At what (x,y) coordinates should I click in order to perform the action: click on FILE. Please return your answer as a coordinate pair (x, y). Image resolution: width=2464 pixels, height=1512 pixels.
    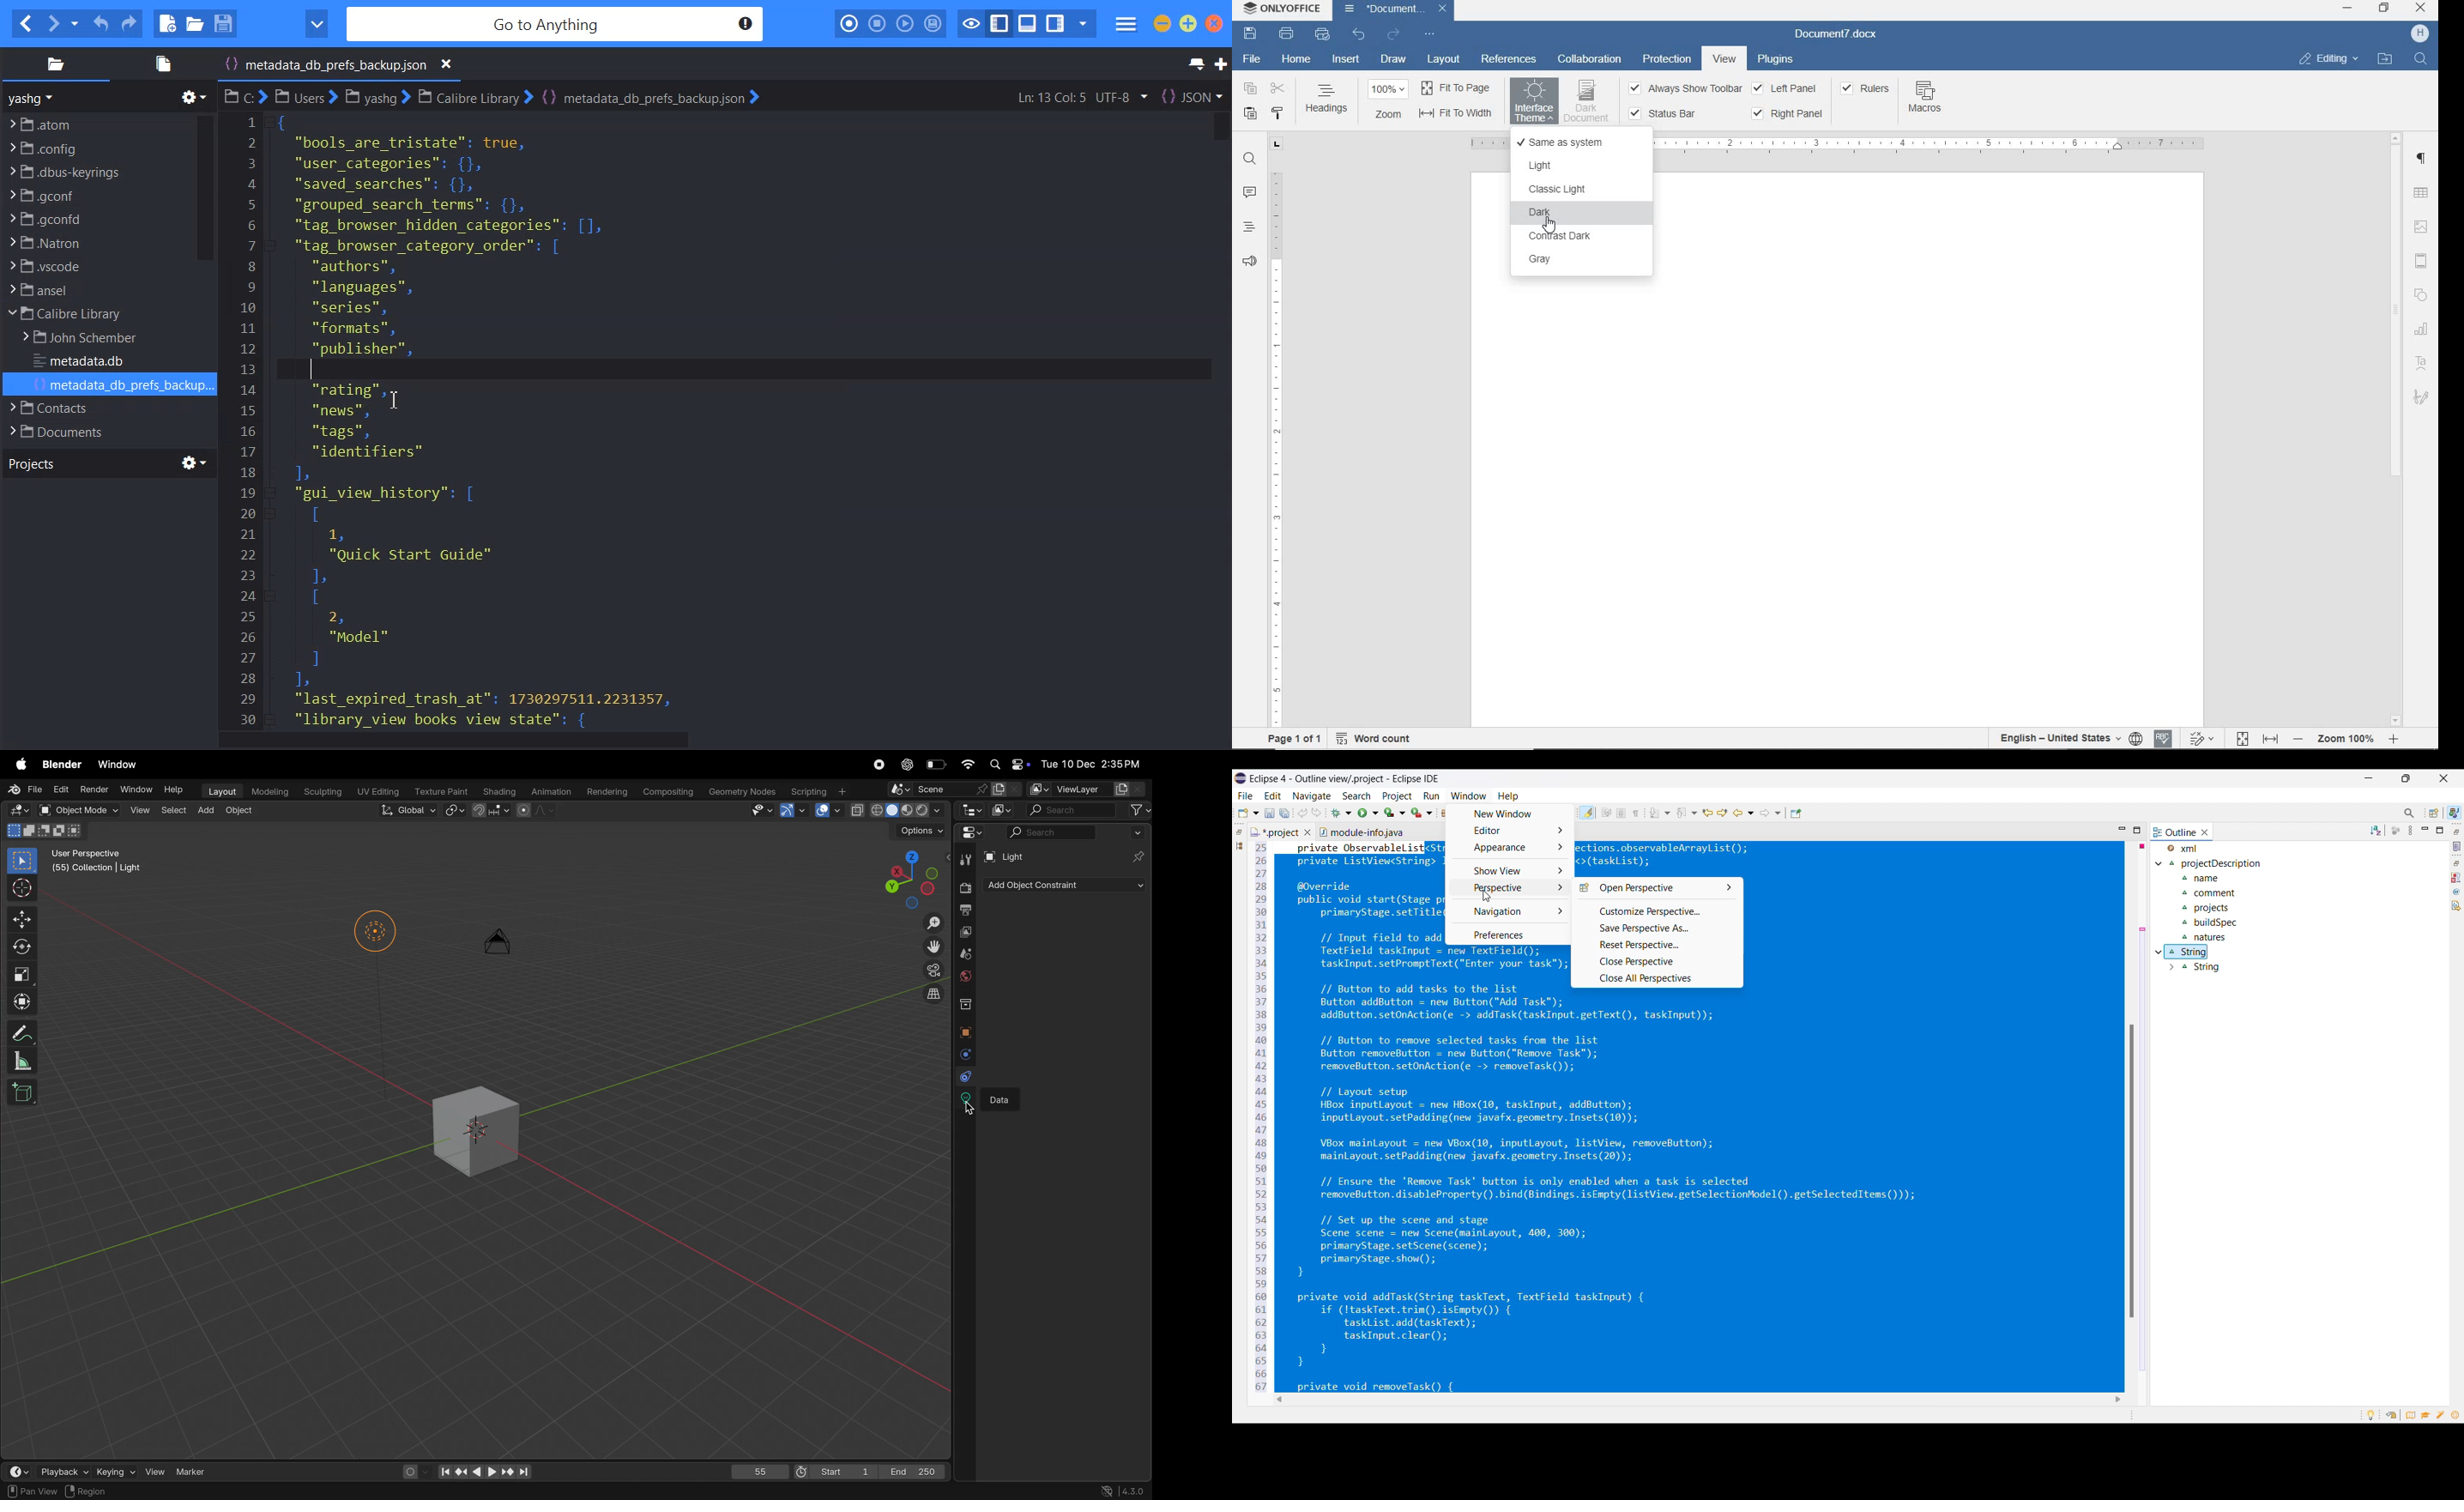
    Looking at the image, I should click on (1251, 61).